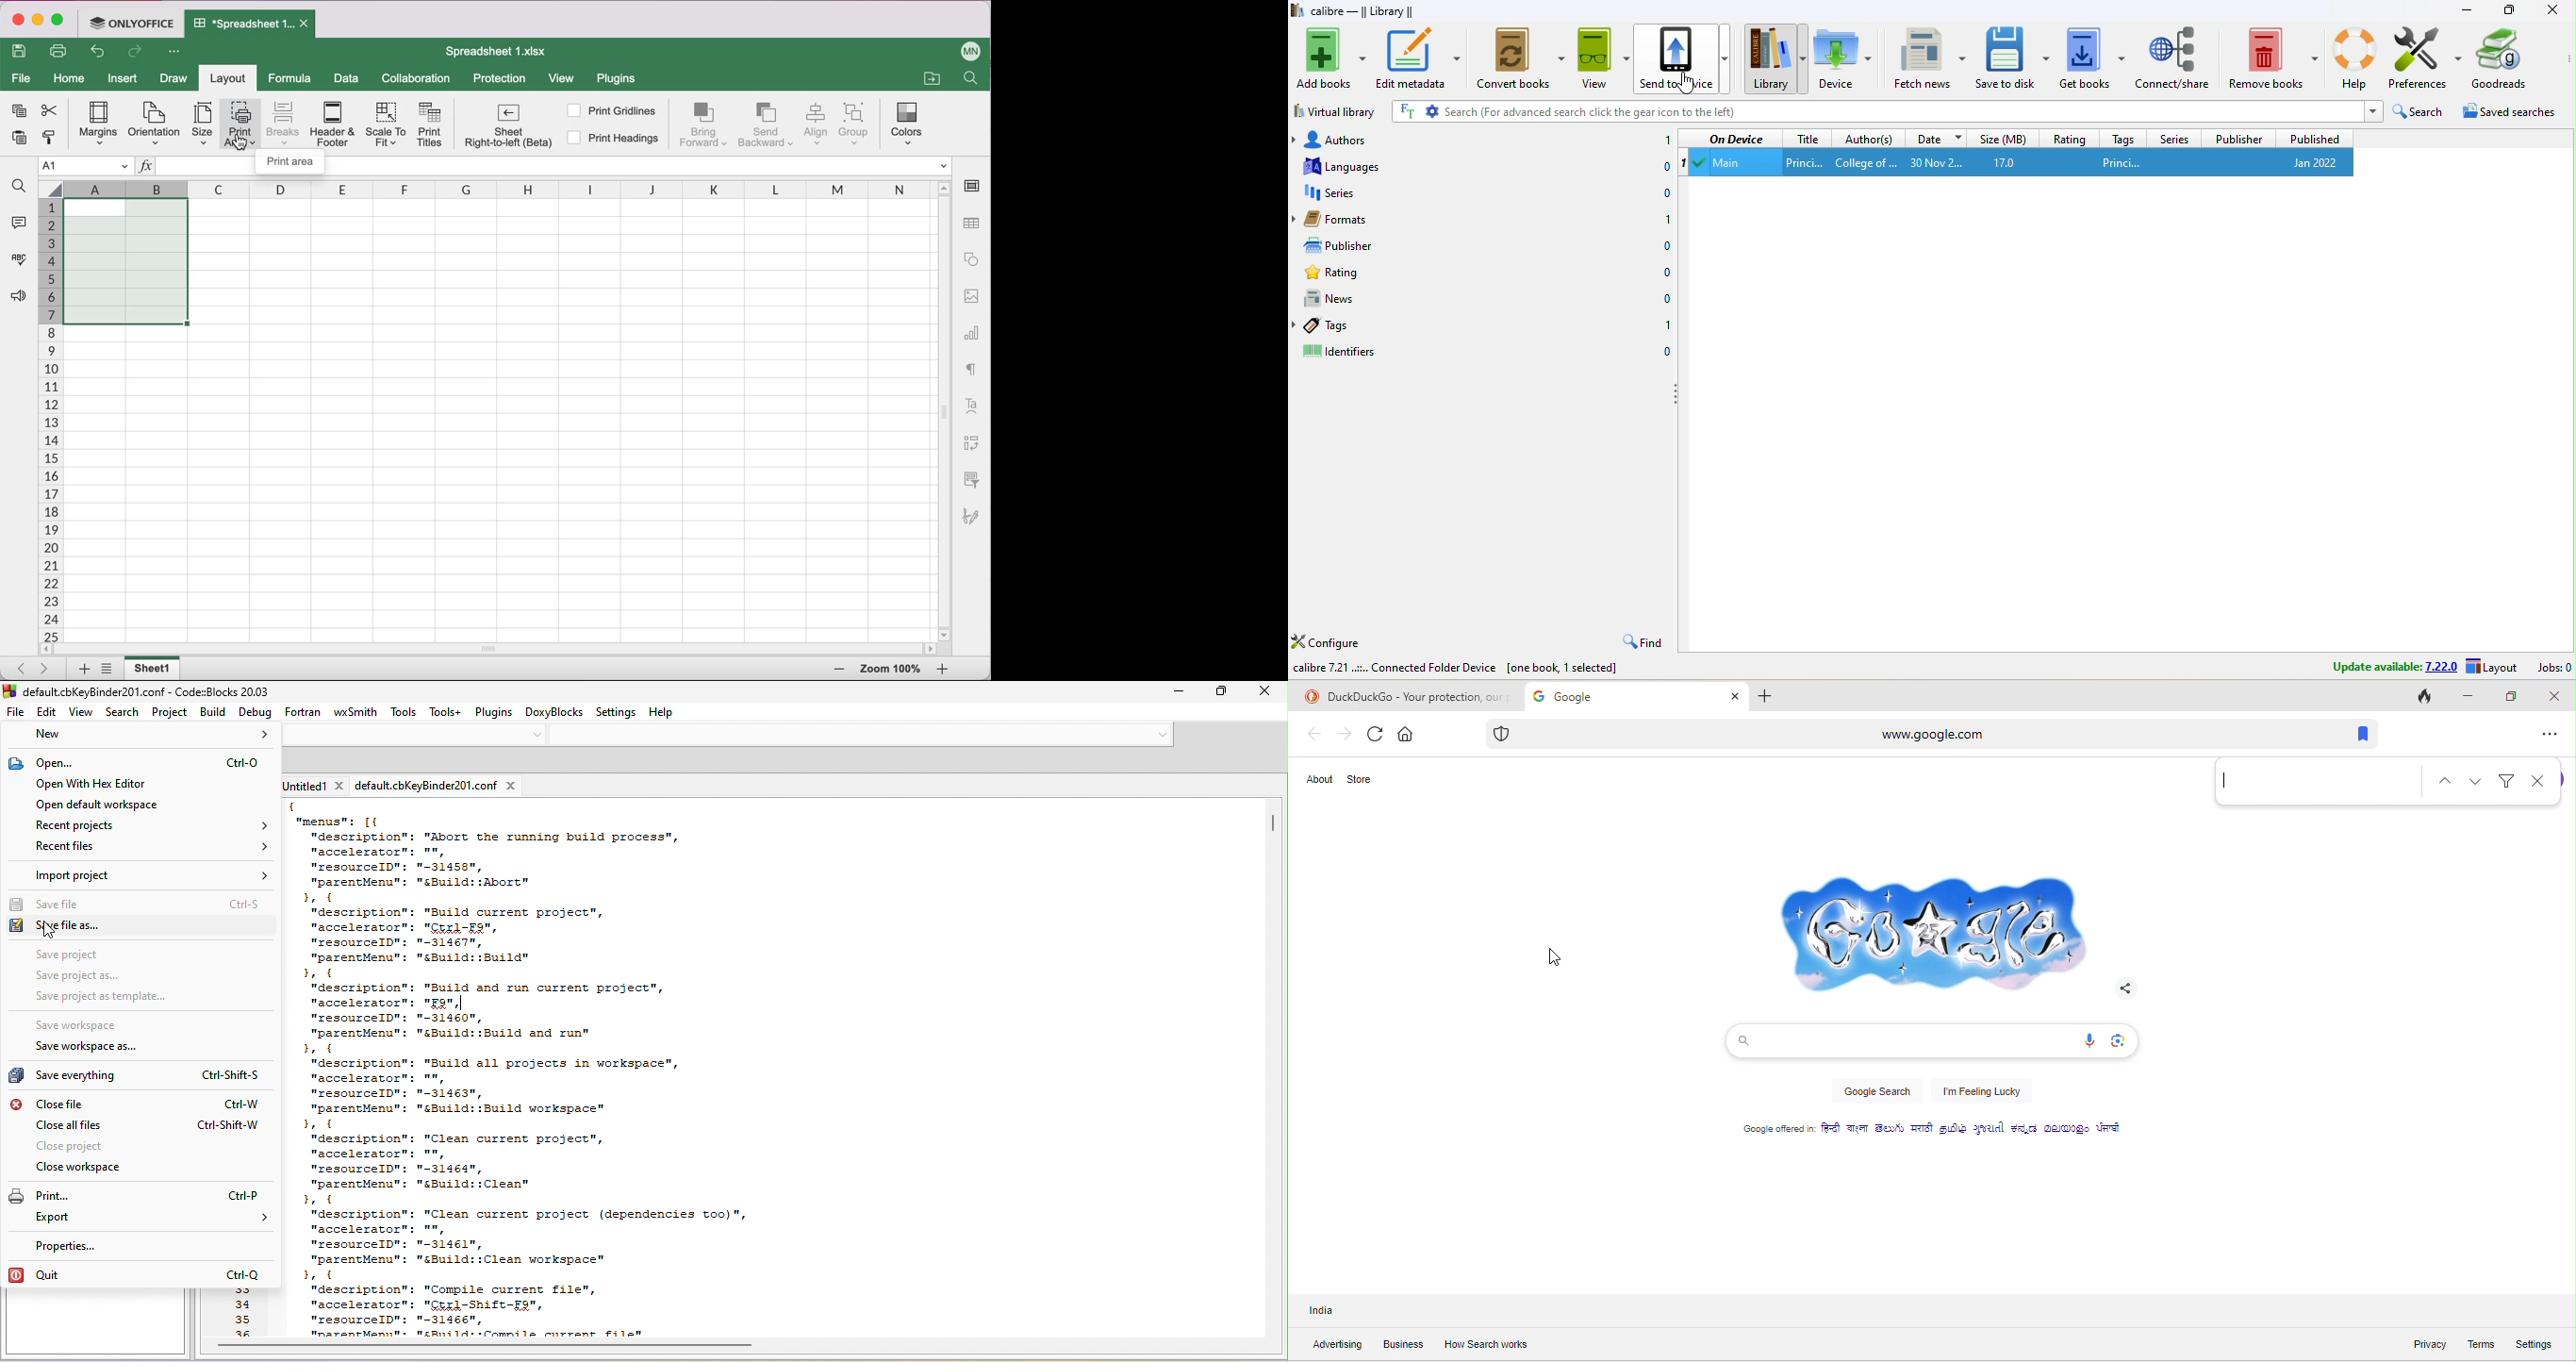 The width and height of the screenshot is (2576, 1372). What do you see at coordinates (2418, 113) in the screenshot?
I see `search` at bounding box center [2418, 113].